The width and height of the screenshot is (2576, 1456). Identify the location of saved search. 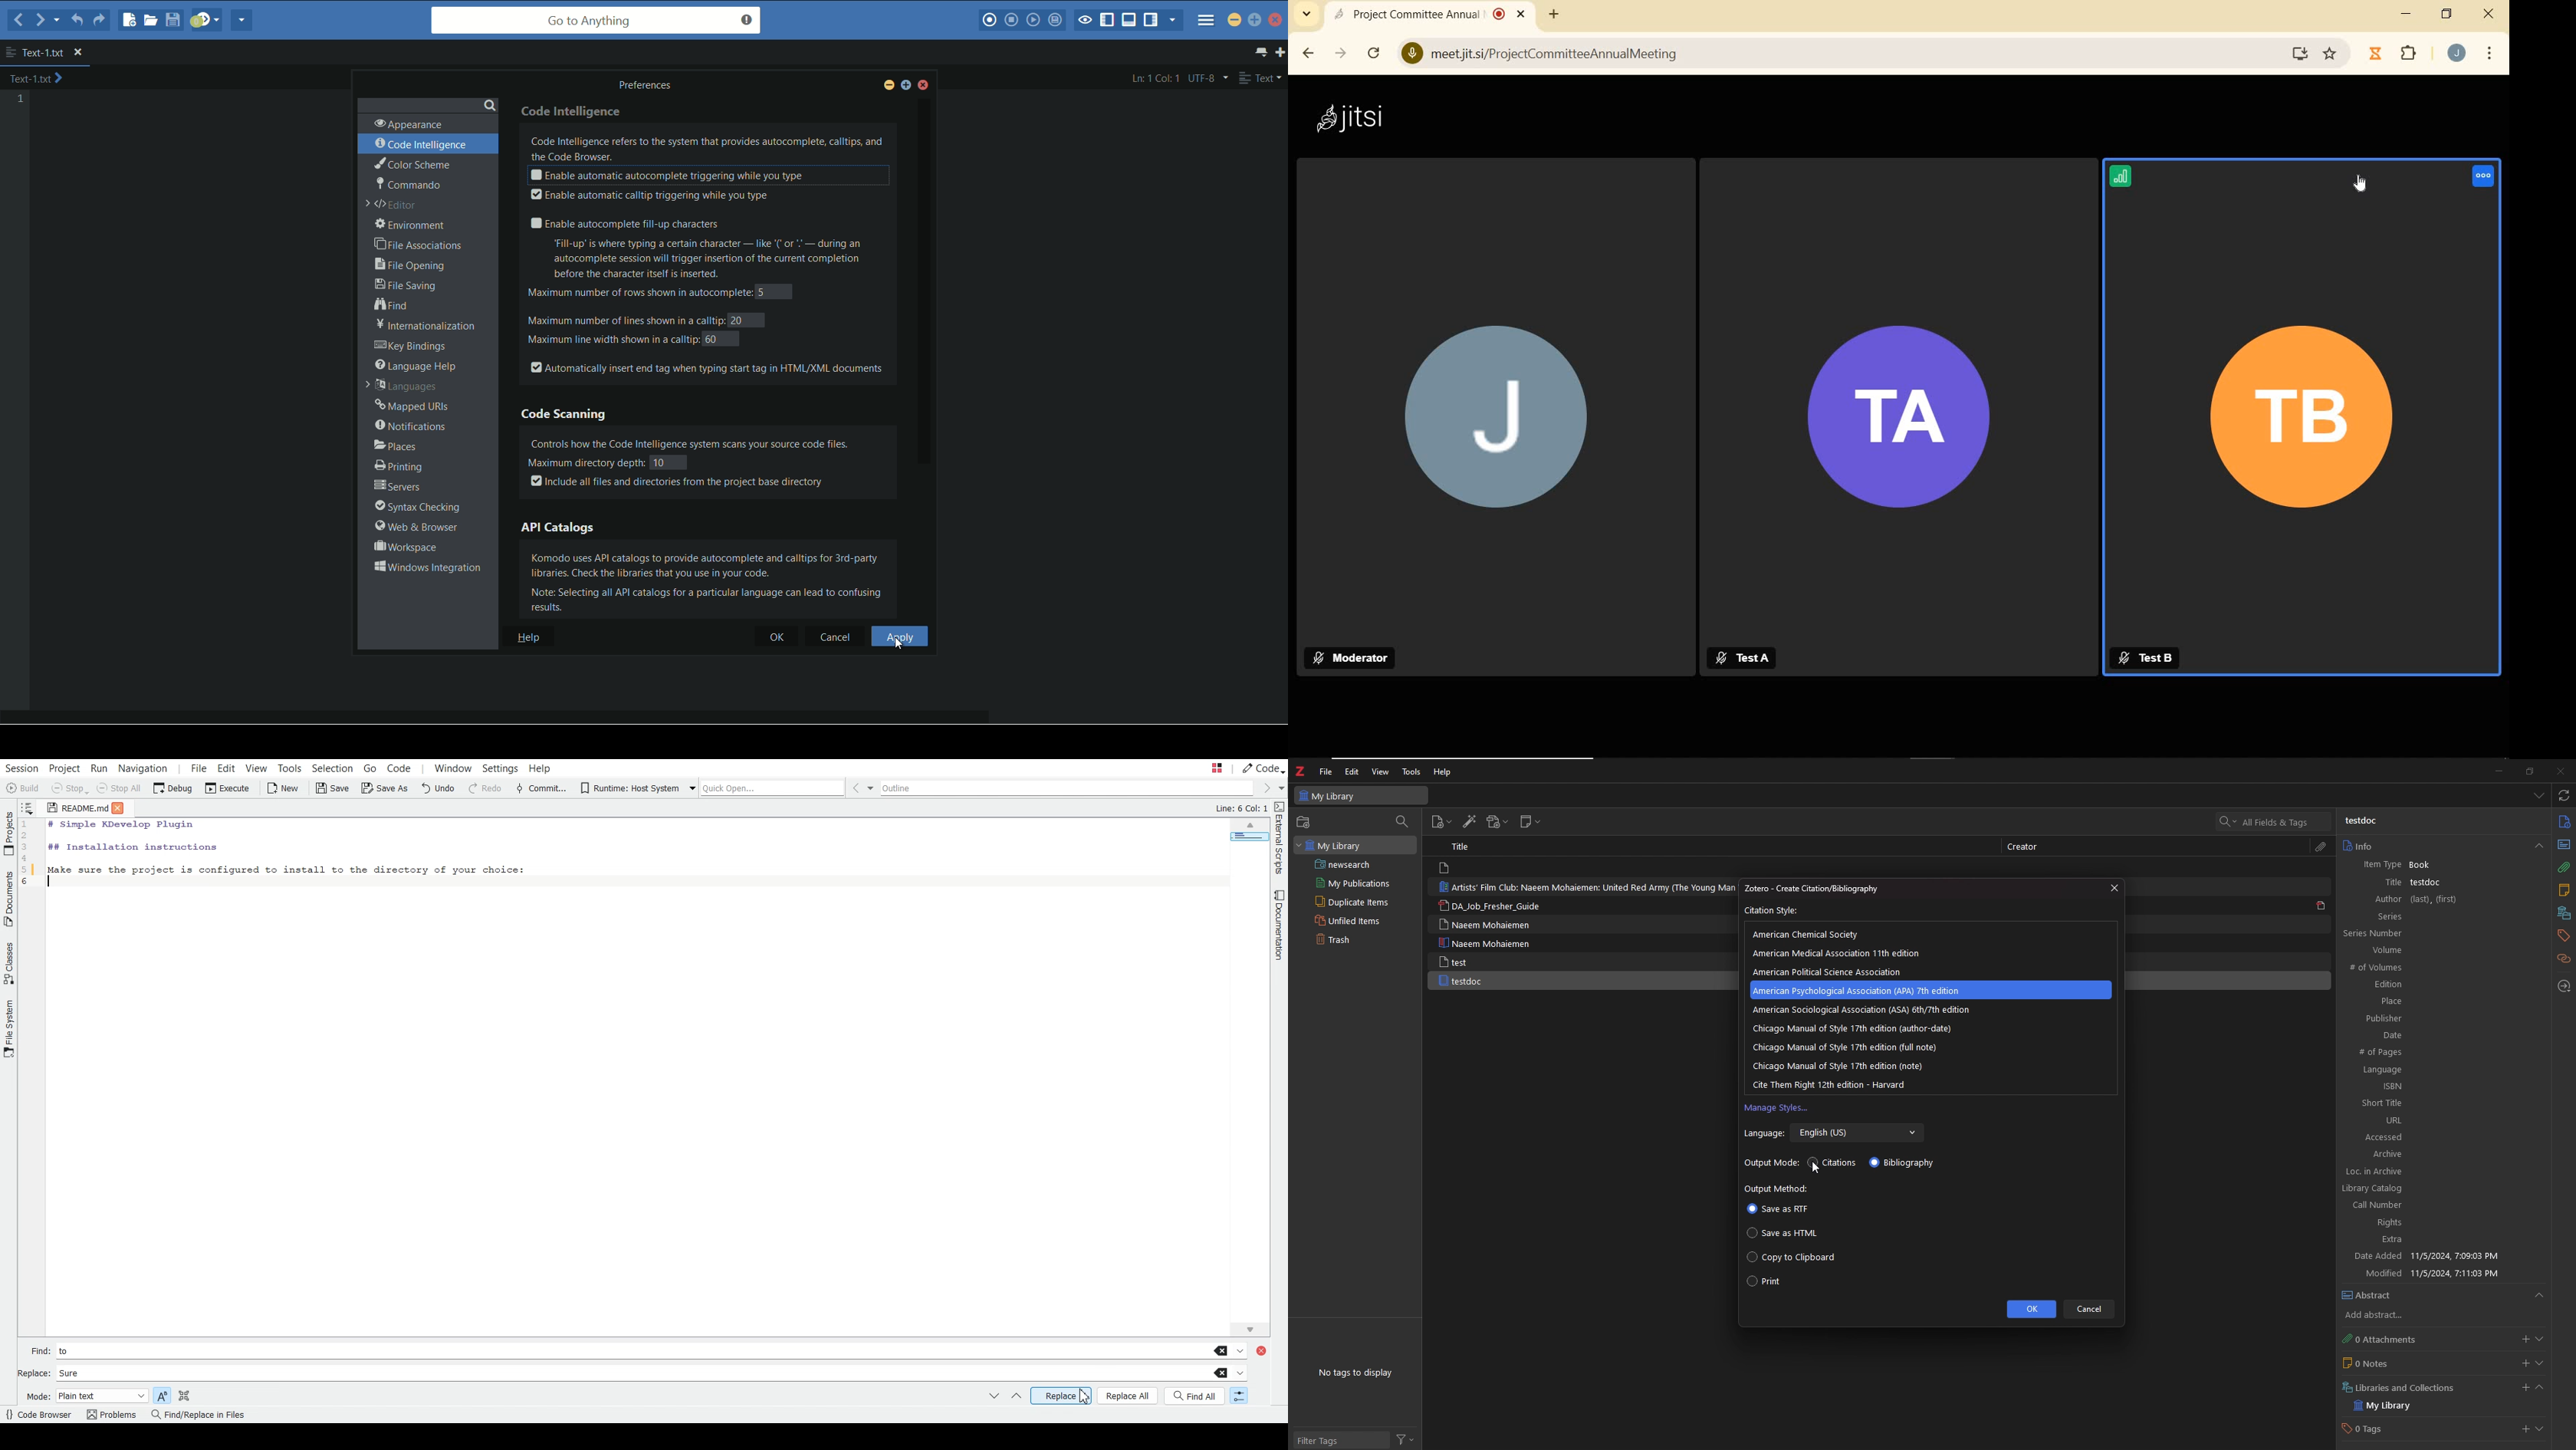
(1357, 864).